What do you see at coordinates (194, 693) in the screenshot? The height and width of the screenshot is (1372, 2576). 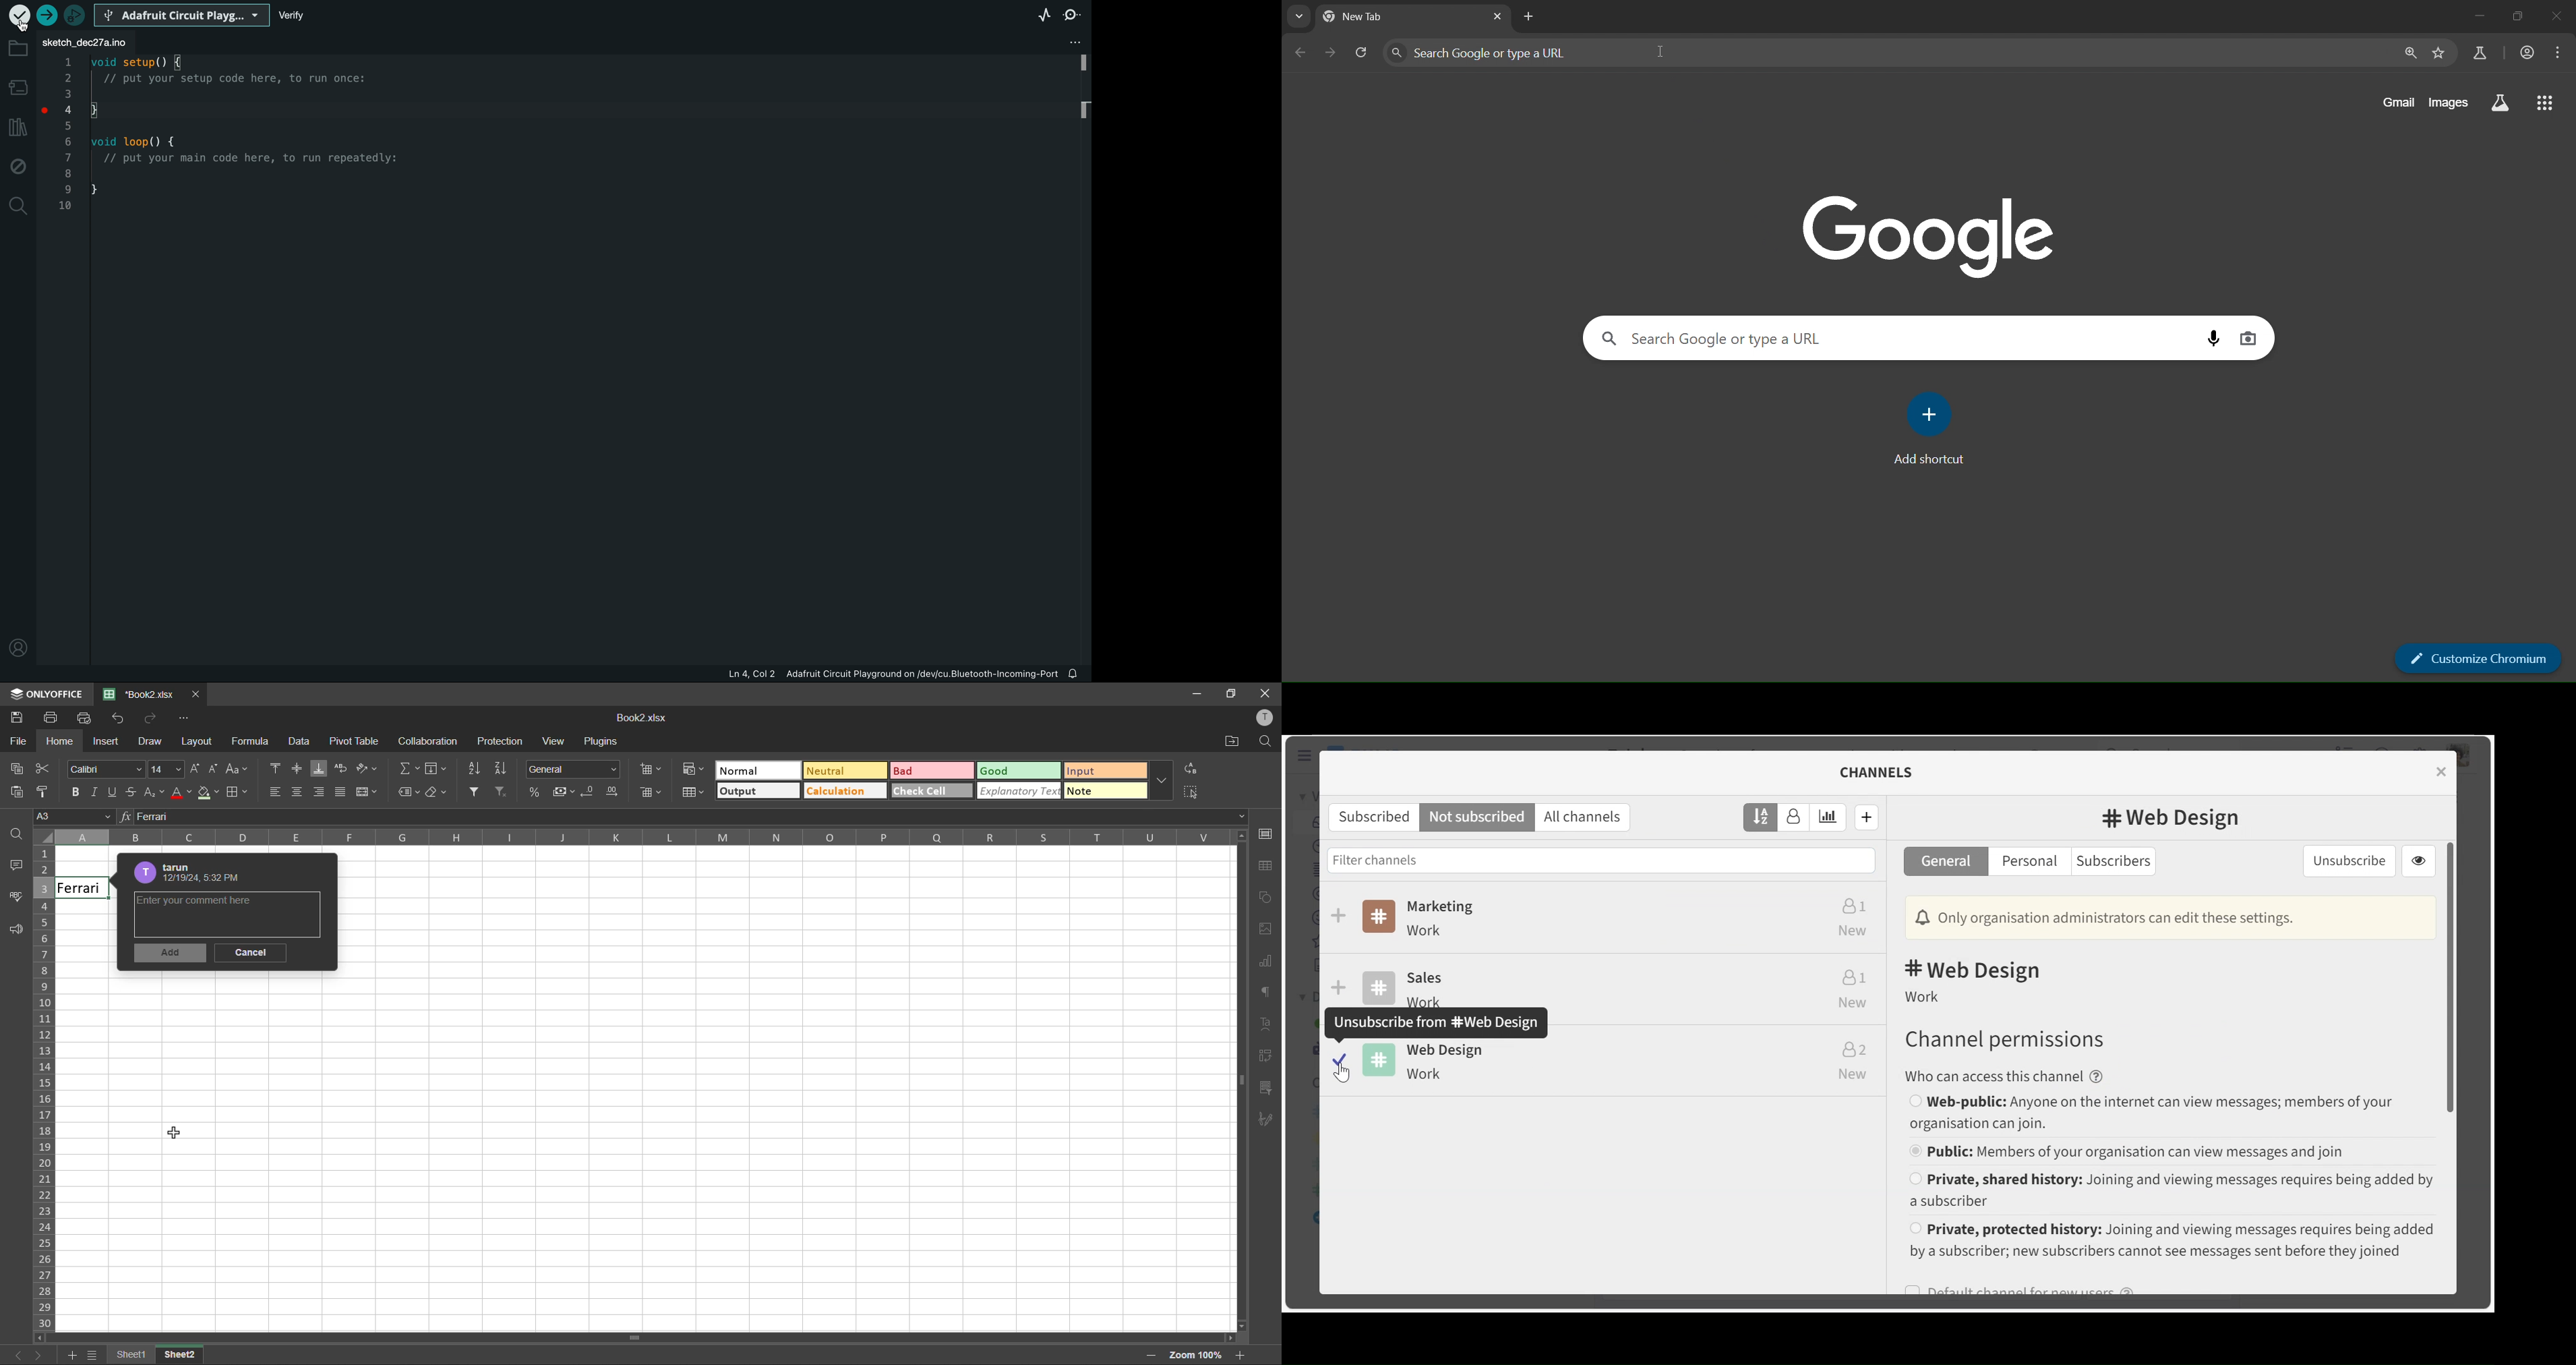 I see `close tab` at bounding box center [194, 693].